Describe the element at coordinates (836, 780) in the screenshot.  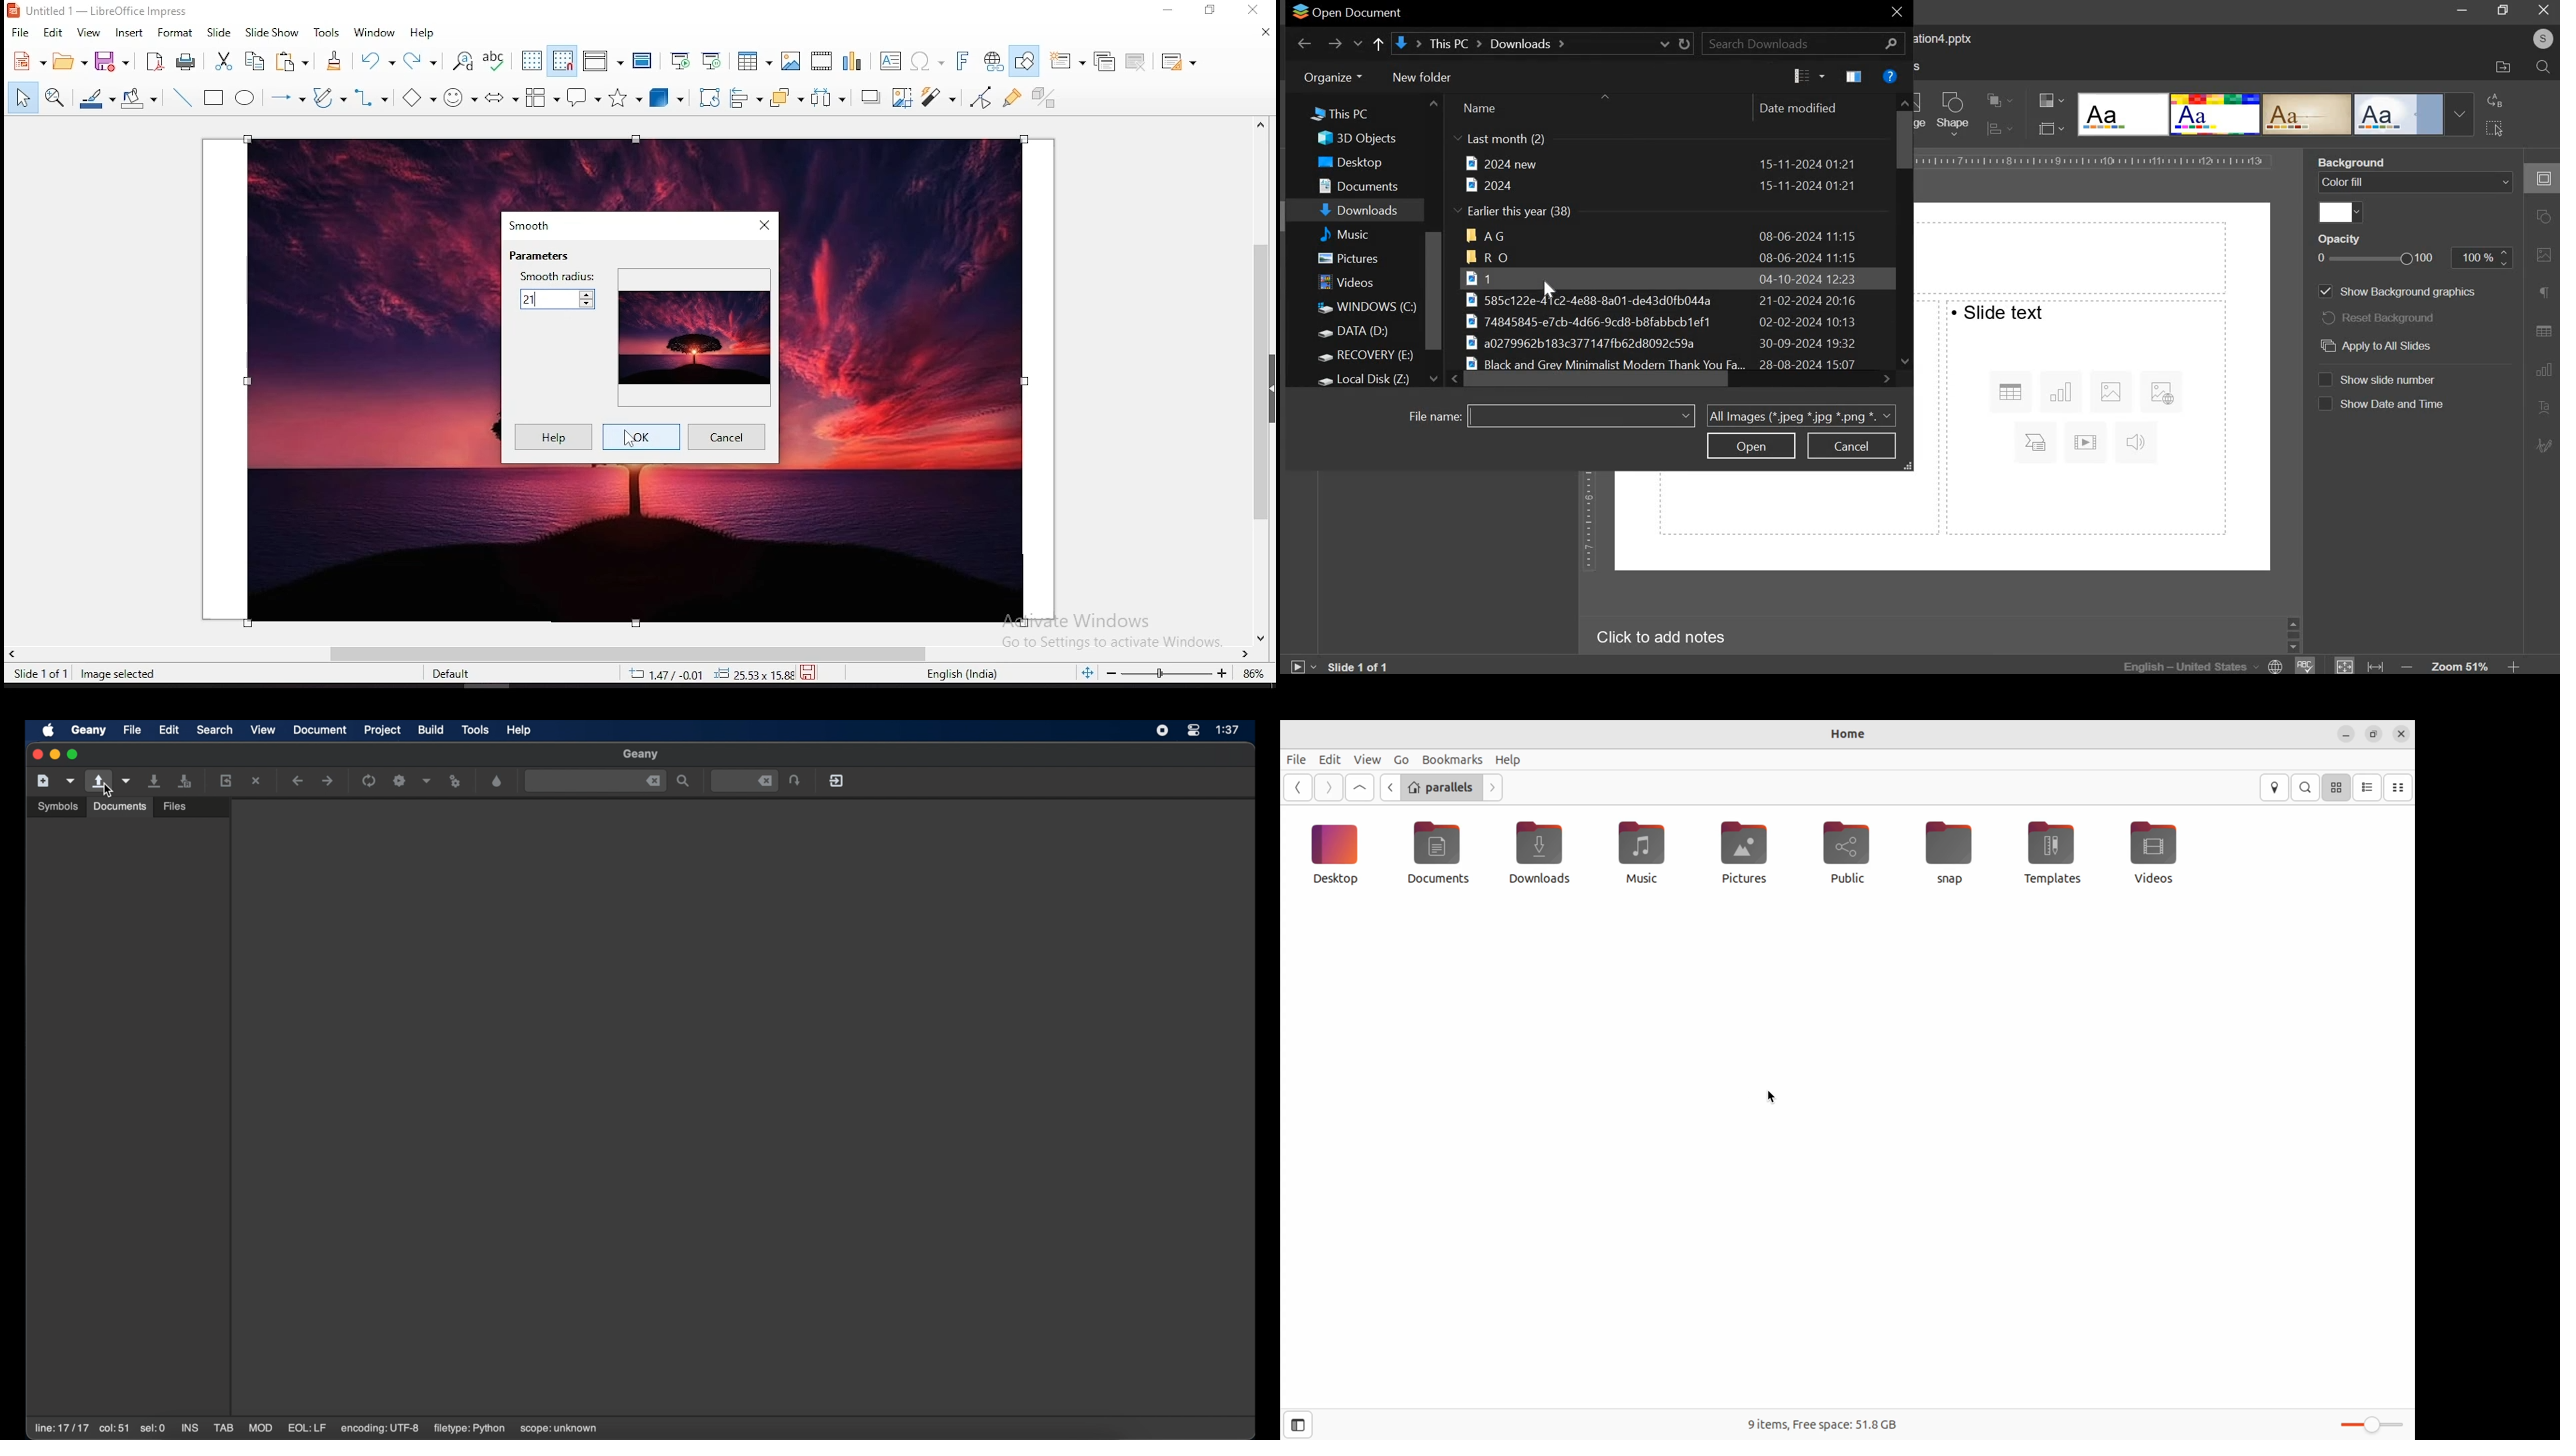
I see `quit geany` at that location.